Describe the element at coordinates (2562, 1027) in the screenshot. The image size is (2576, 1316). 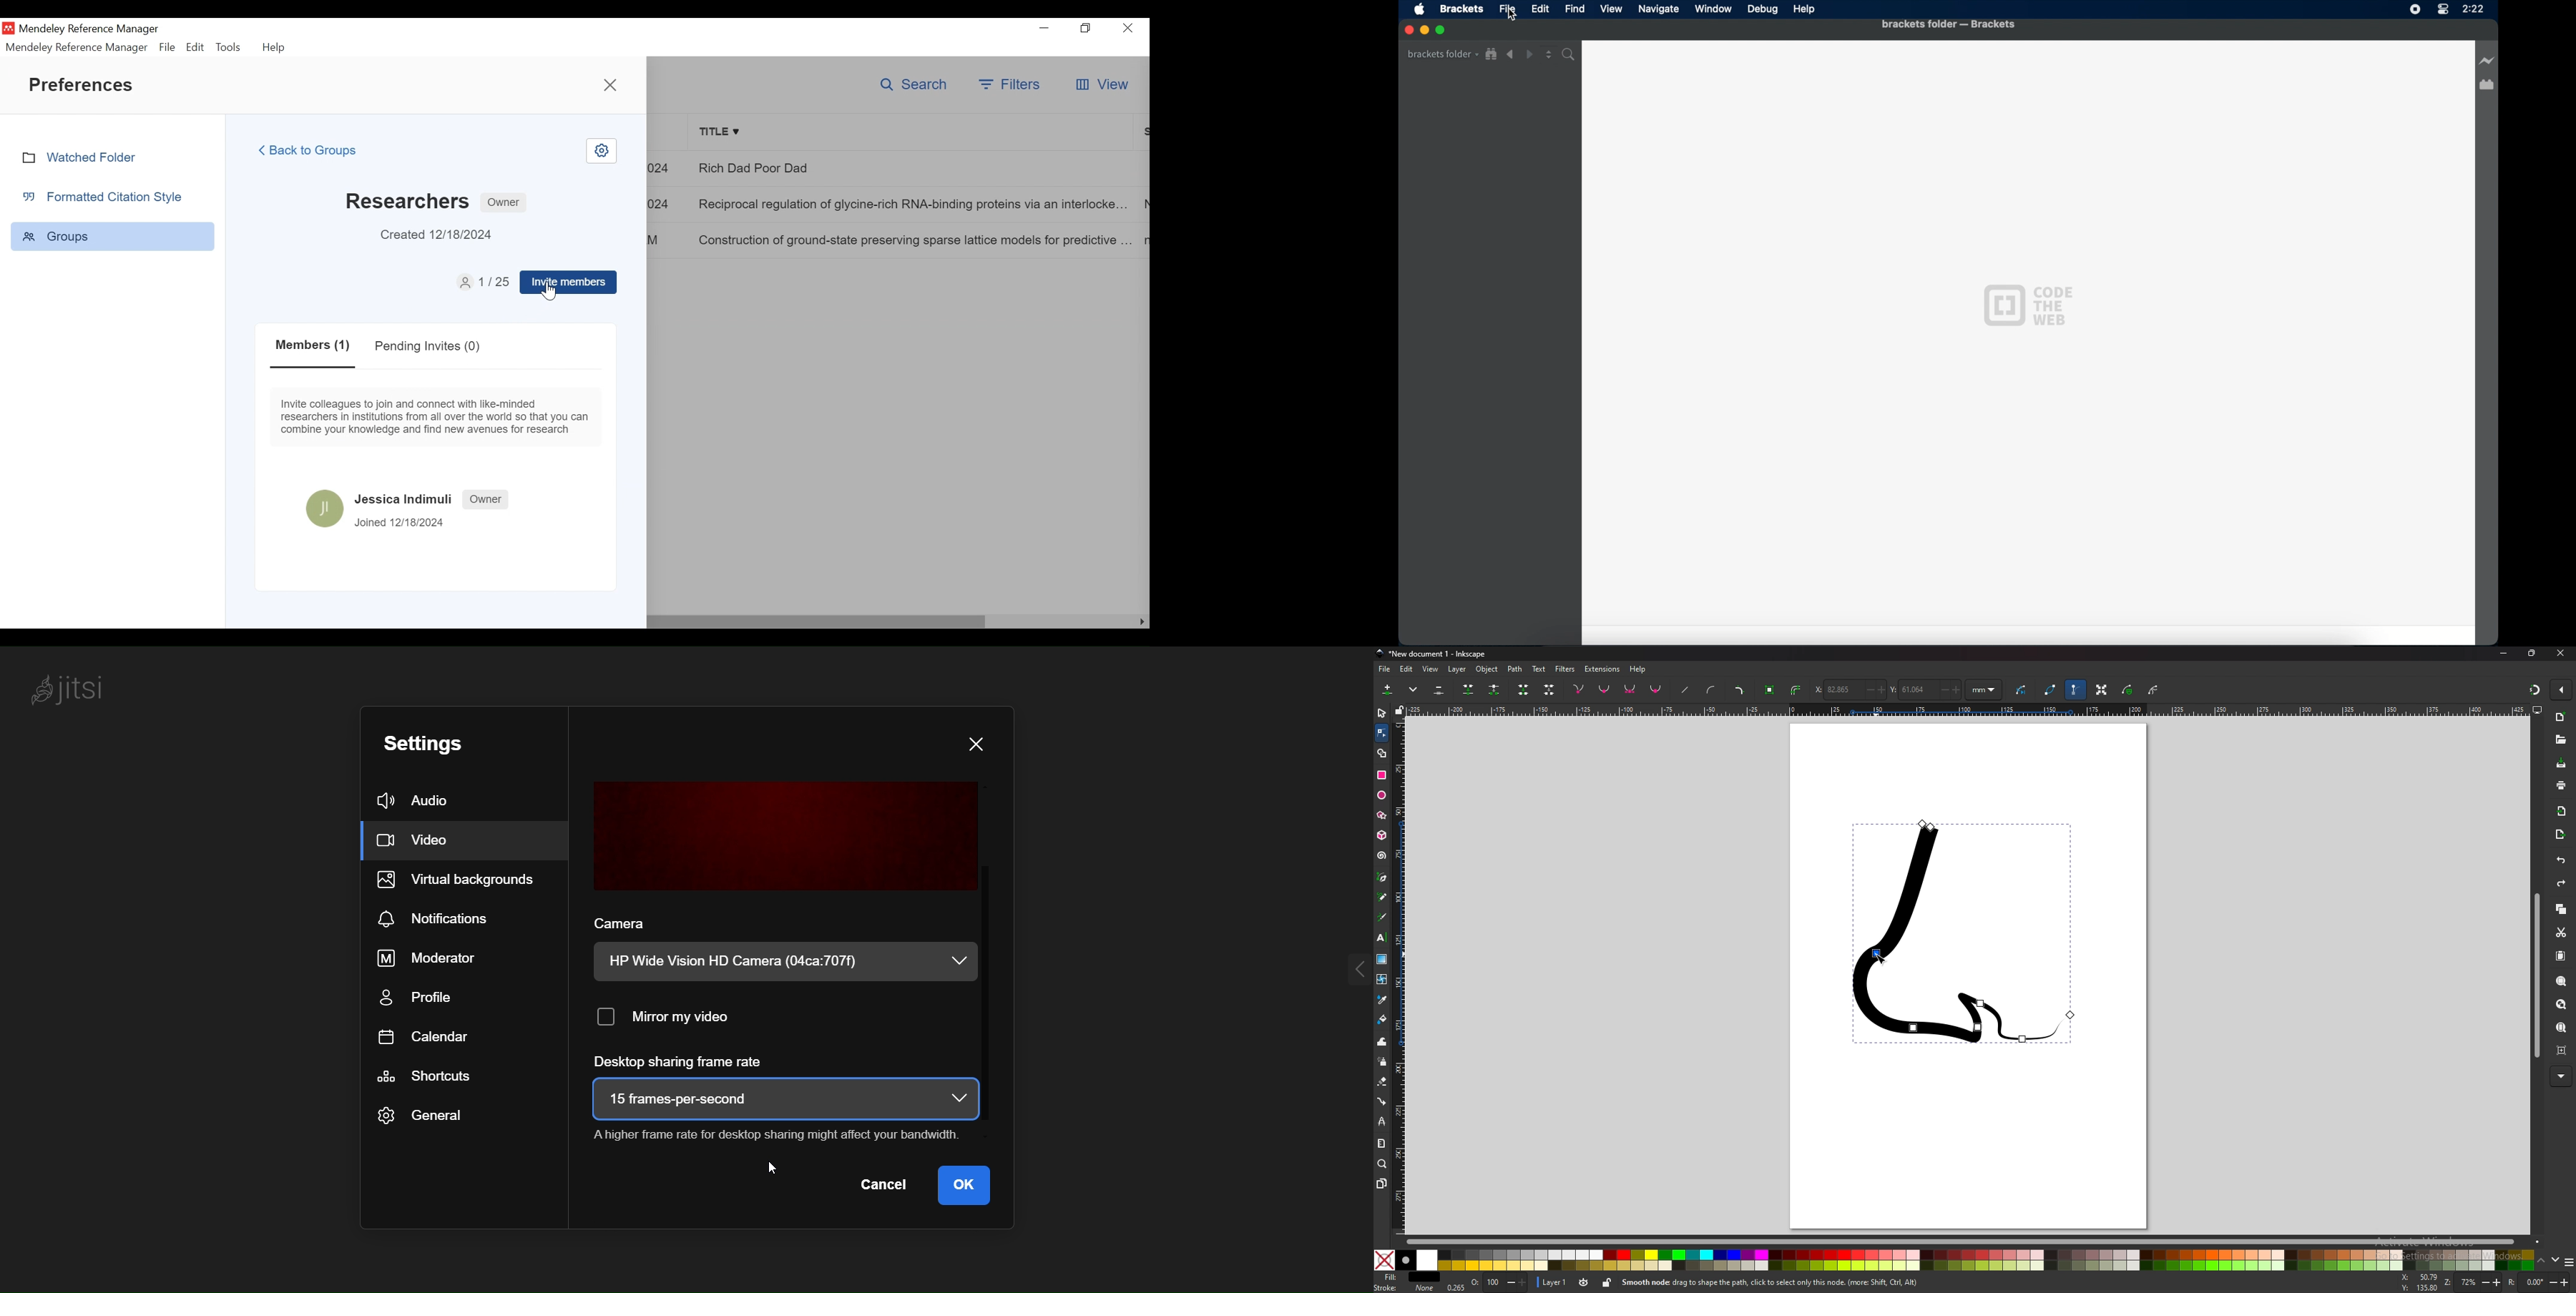
I see `zoom page` at that location.